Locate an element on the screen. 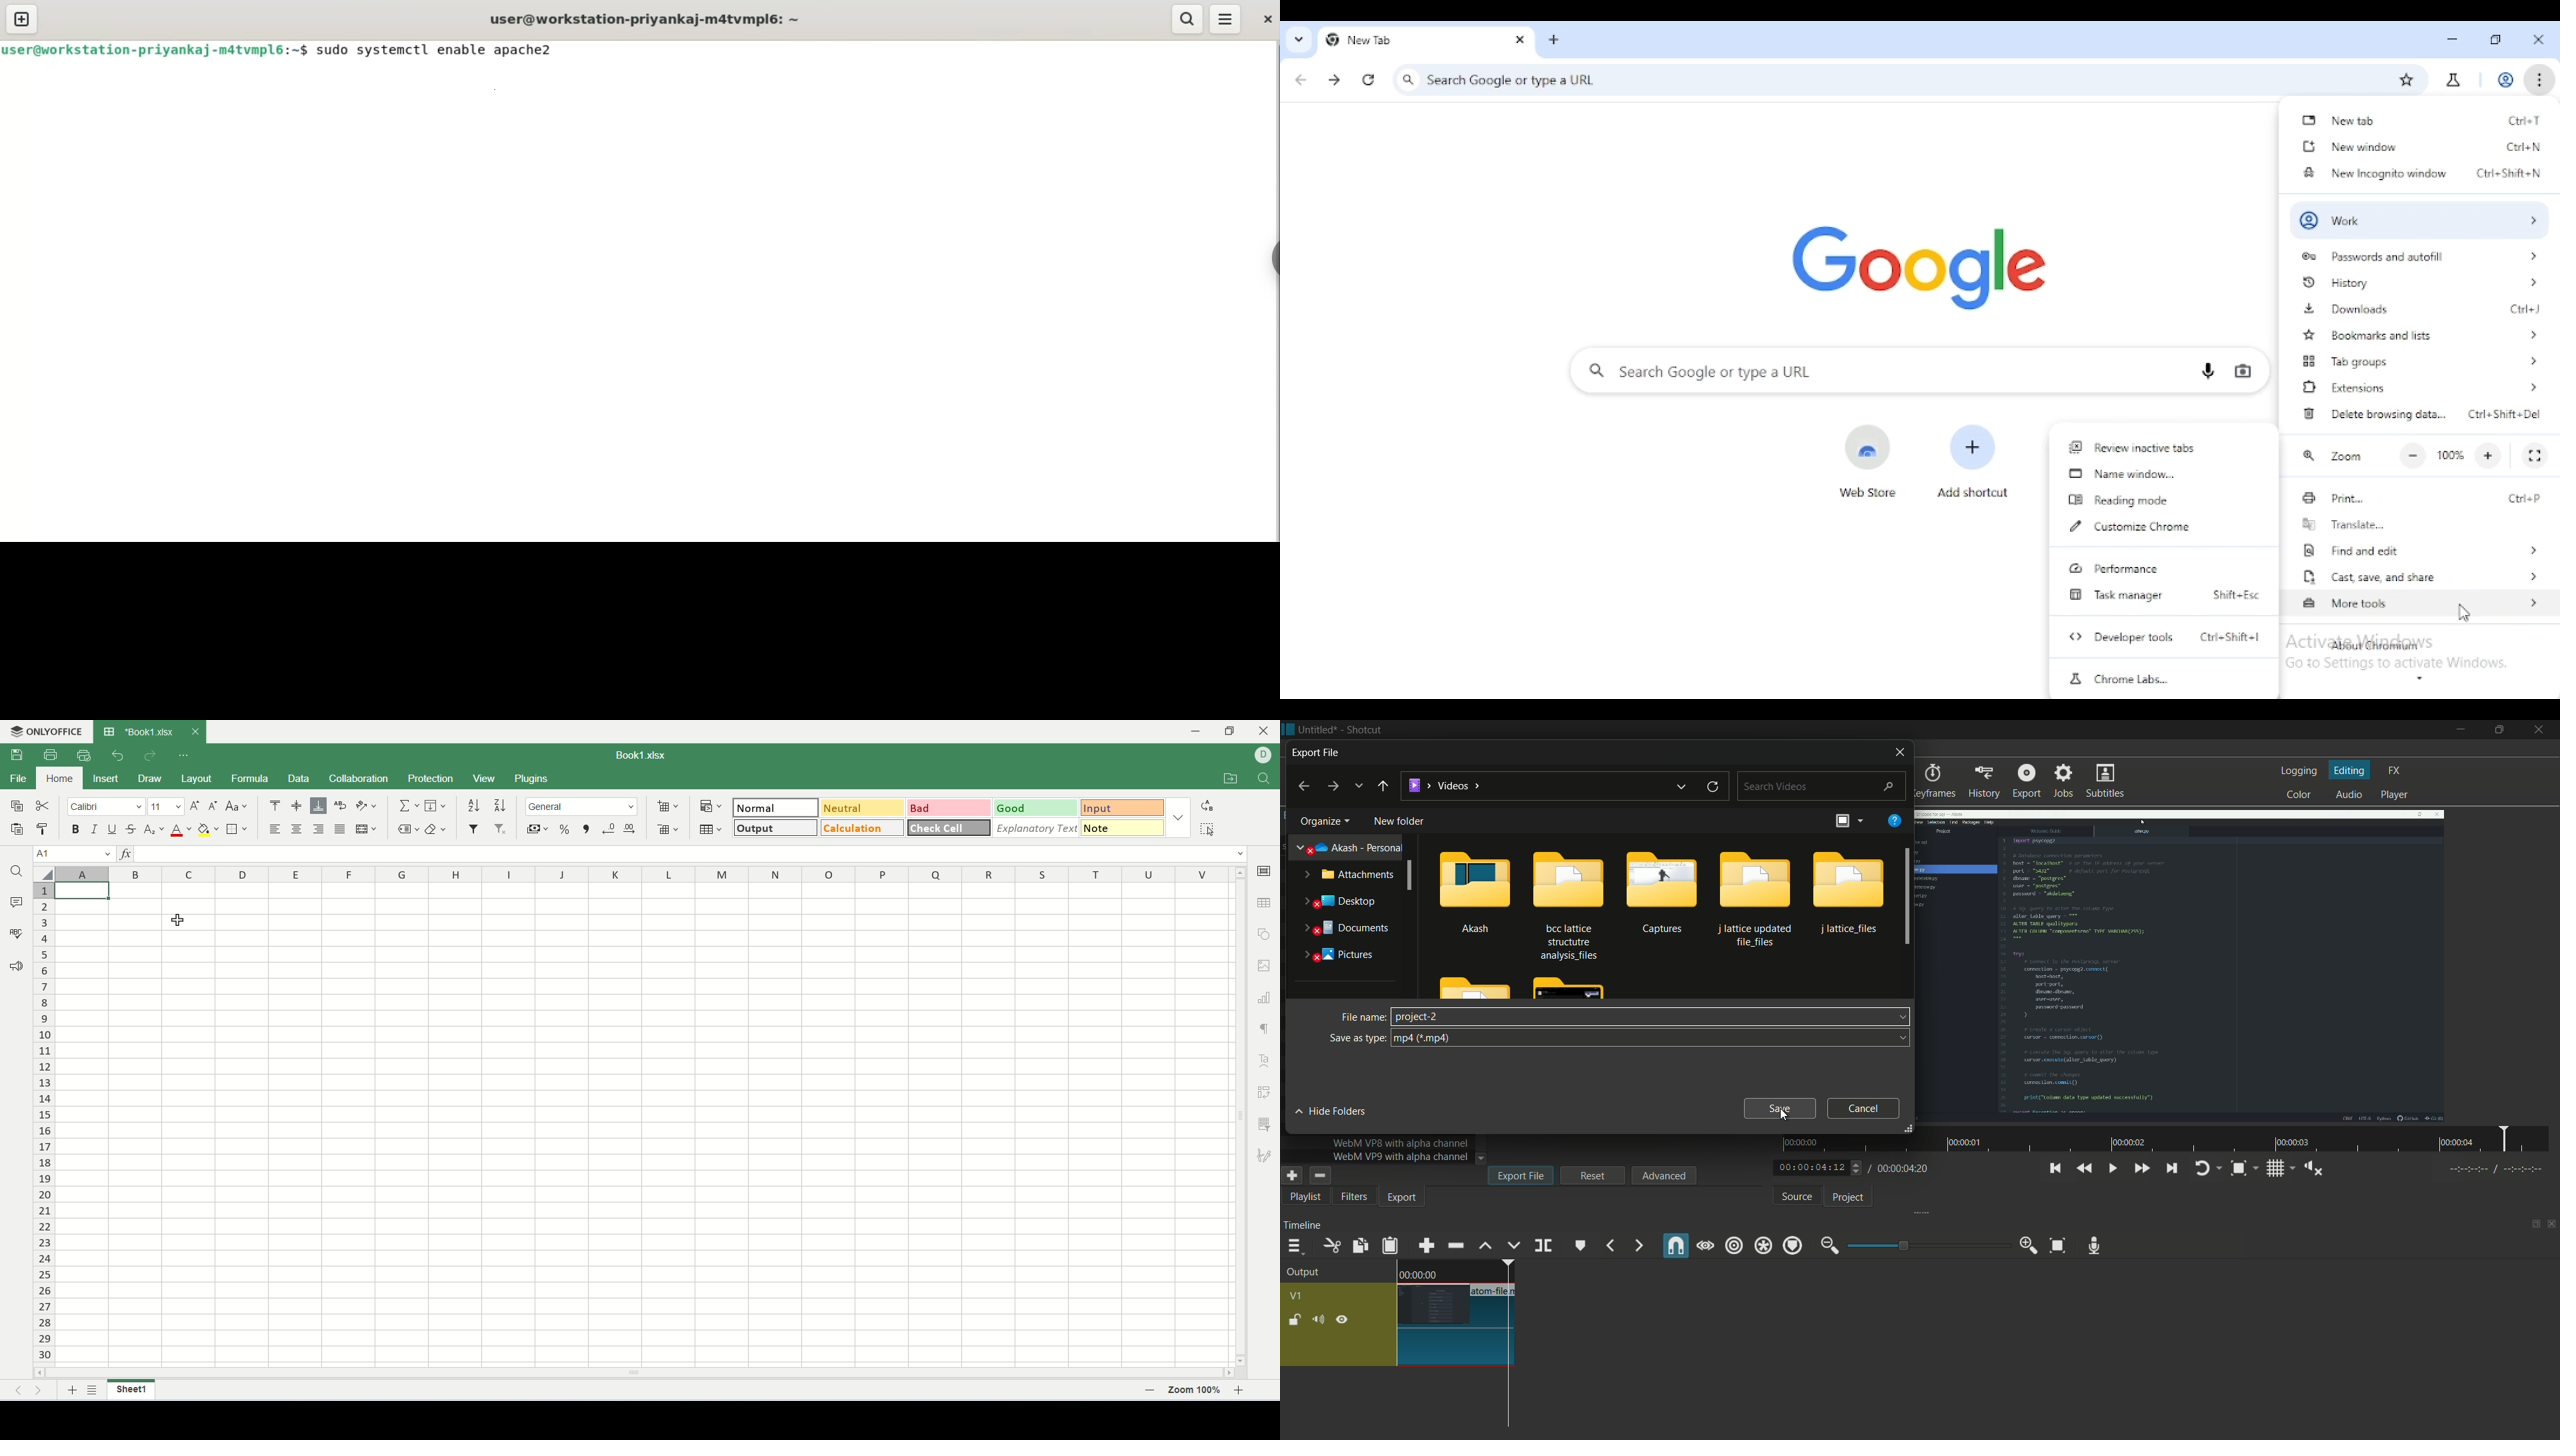 This screenshot has height=1456, width=2576. clear is located at coordinates (435, 831).